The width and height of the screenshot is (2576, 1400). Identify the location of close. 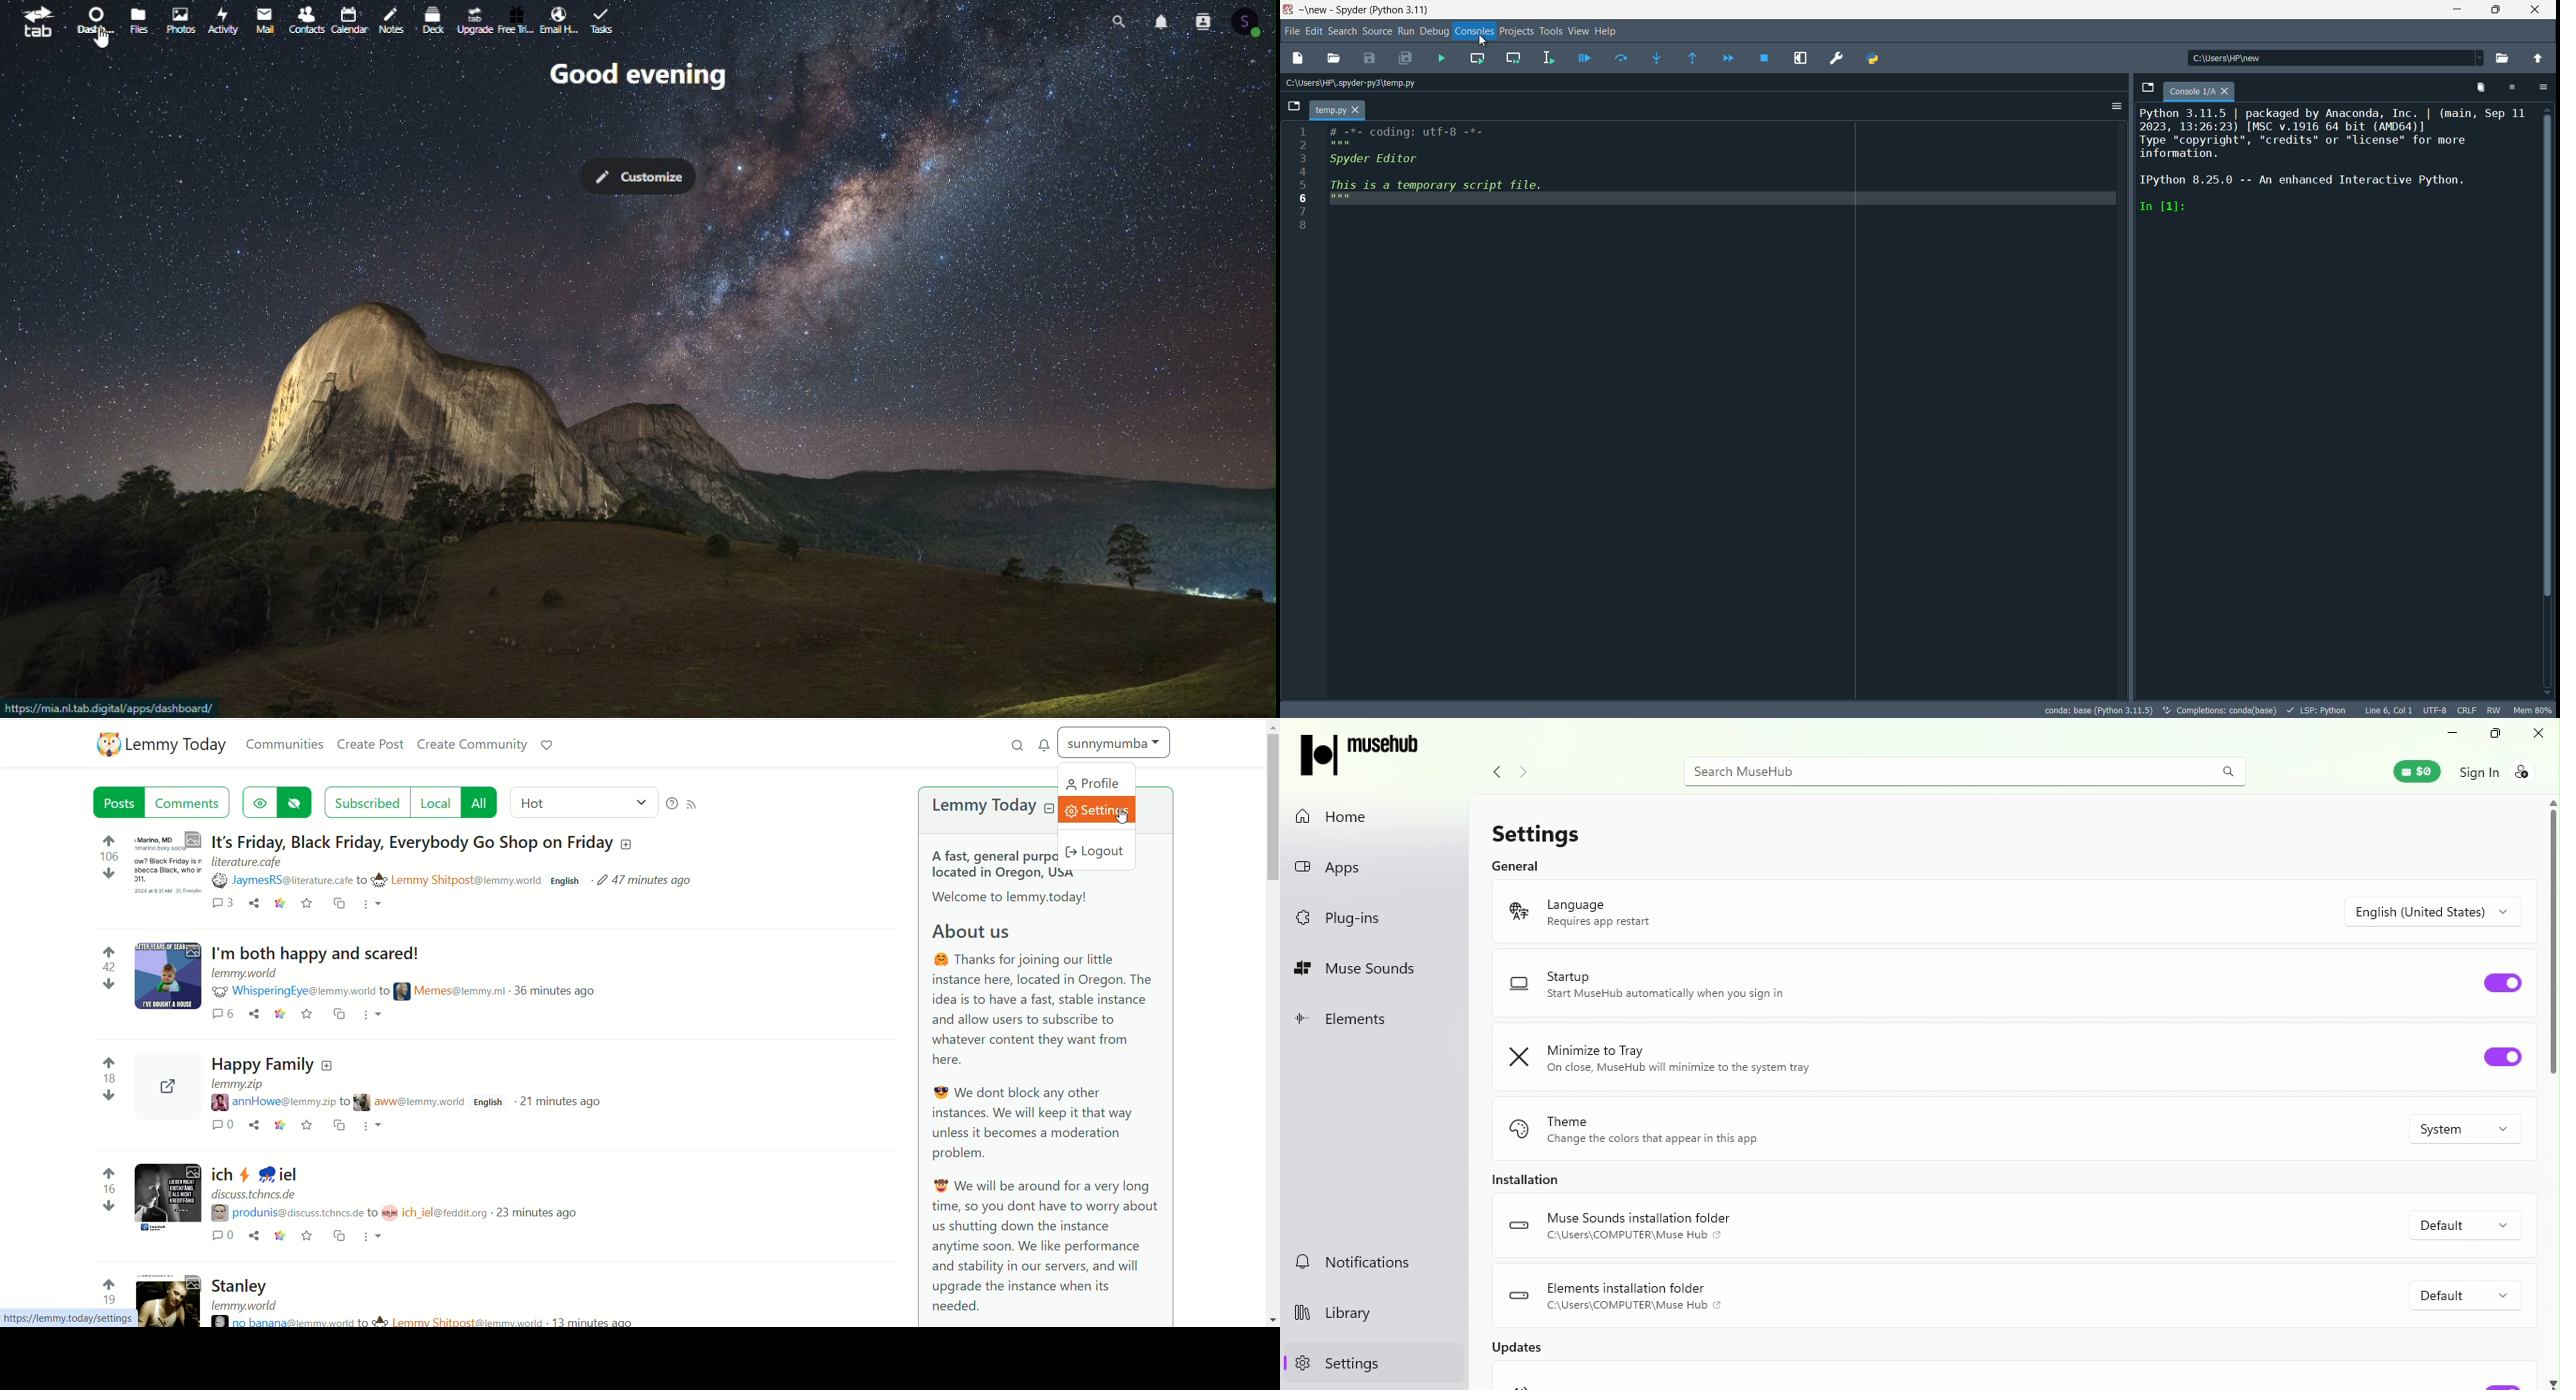
(1358, 111).